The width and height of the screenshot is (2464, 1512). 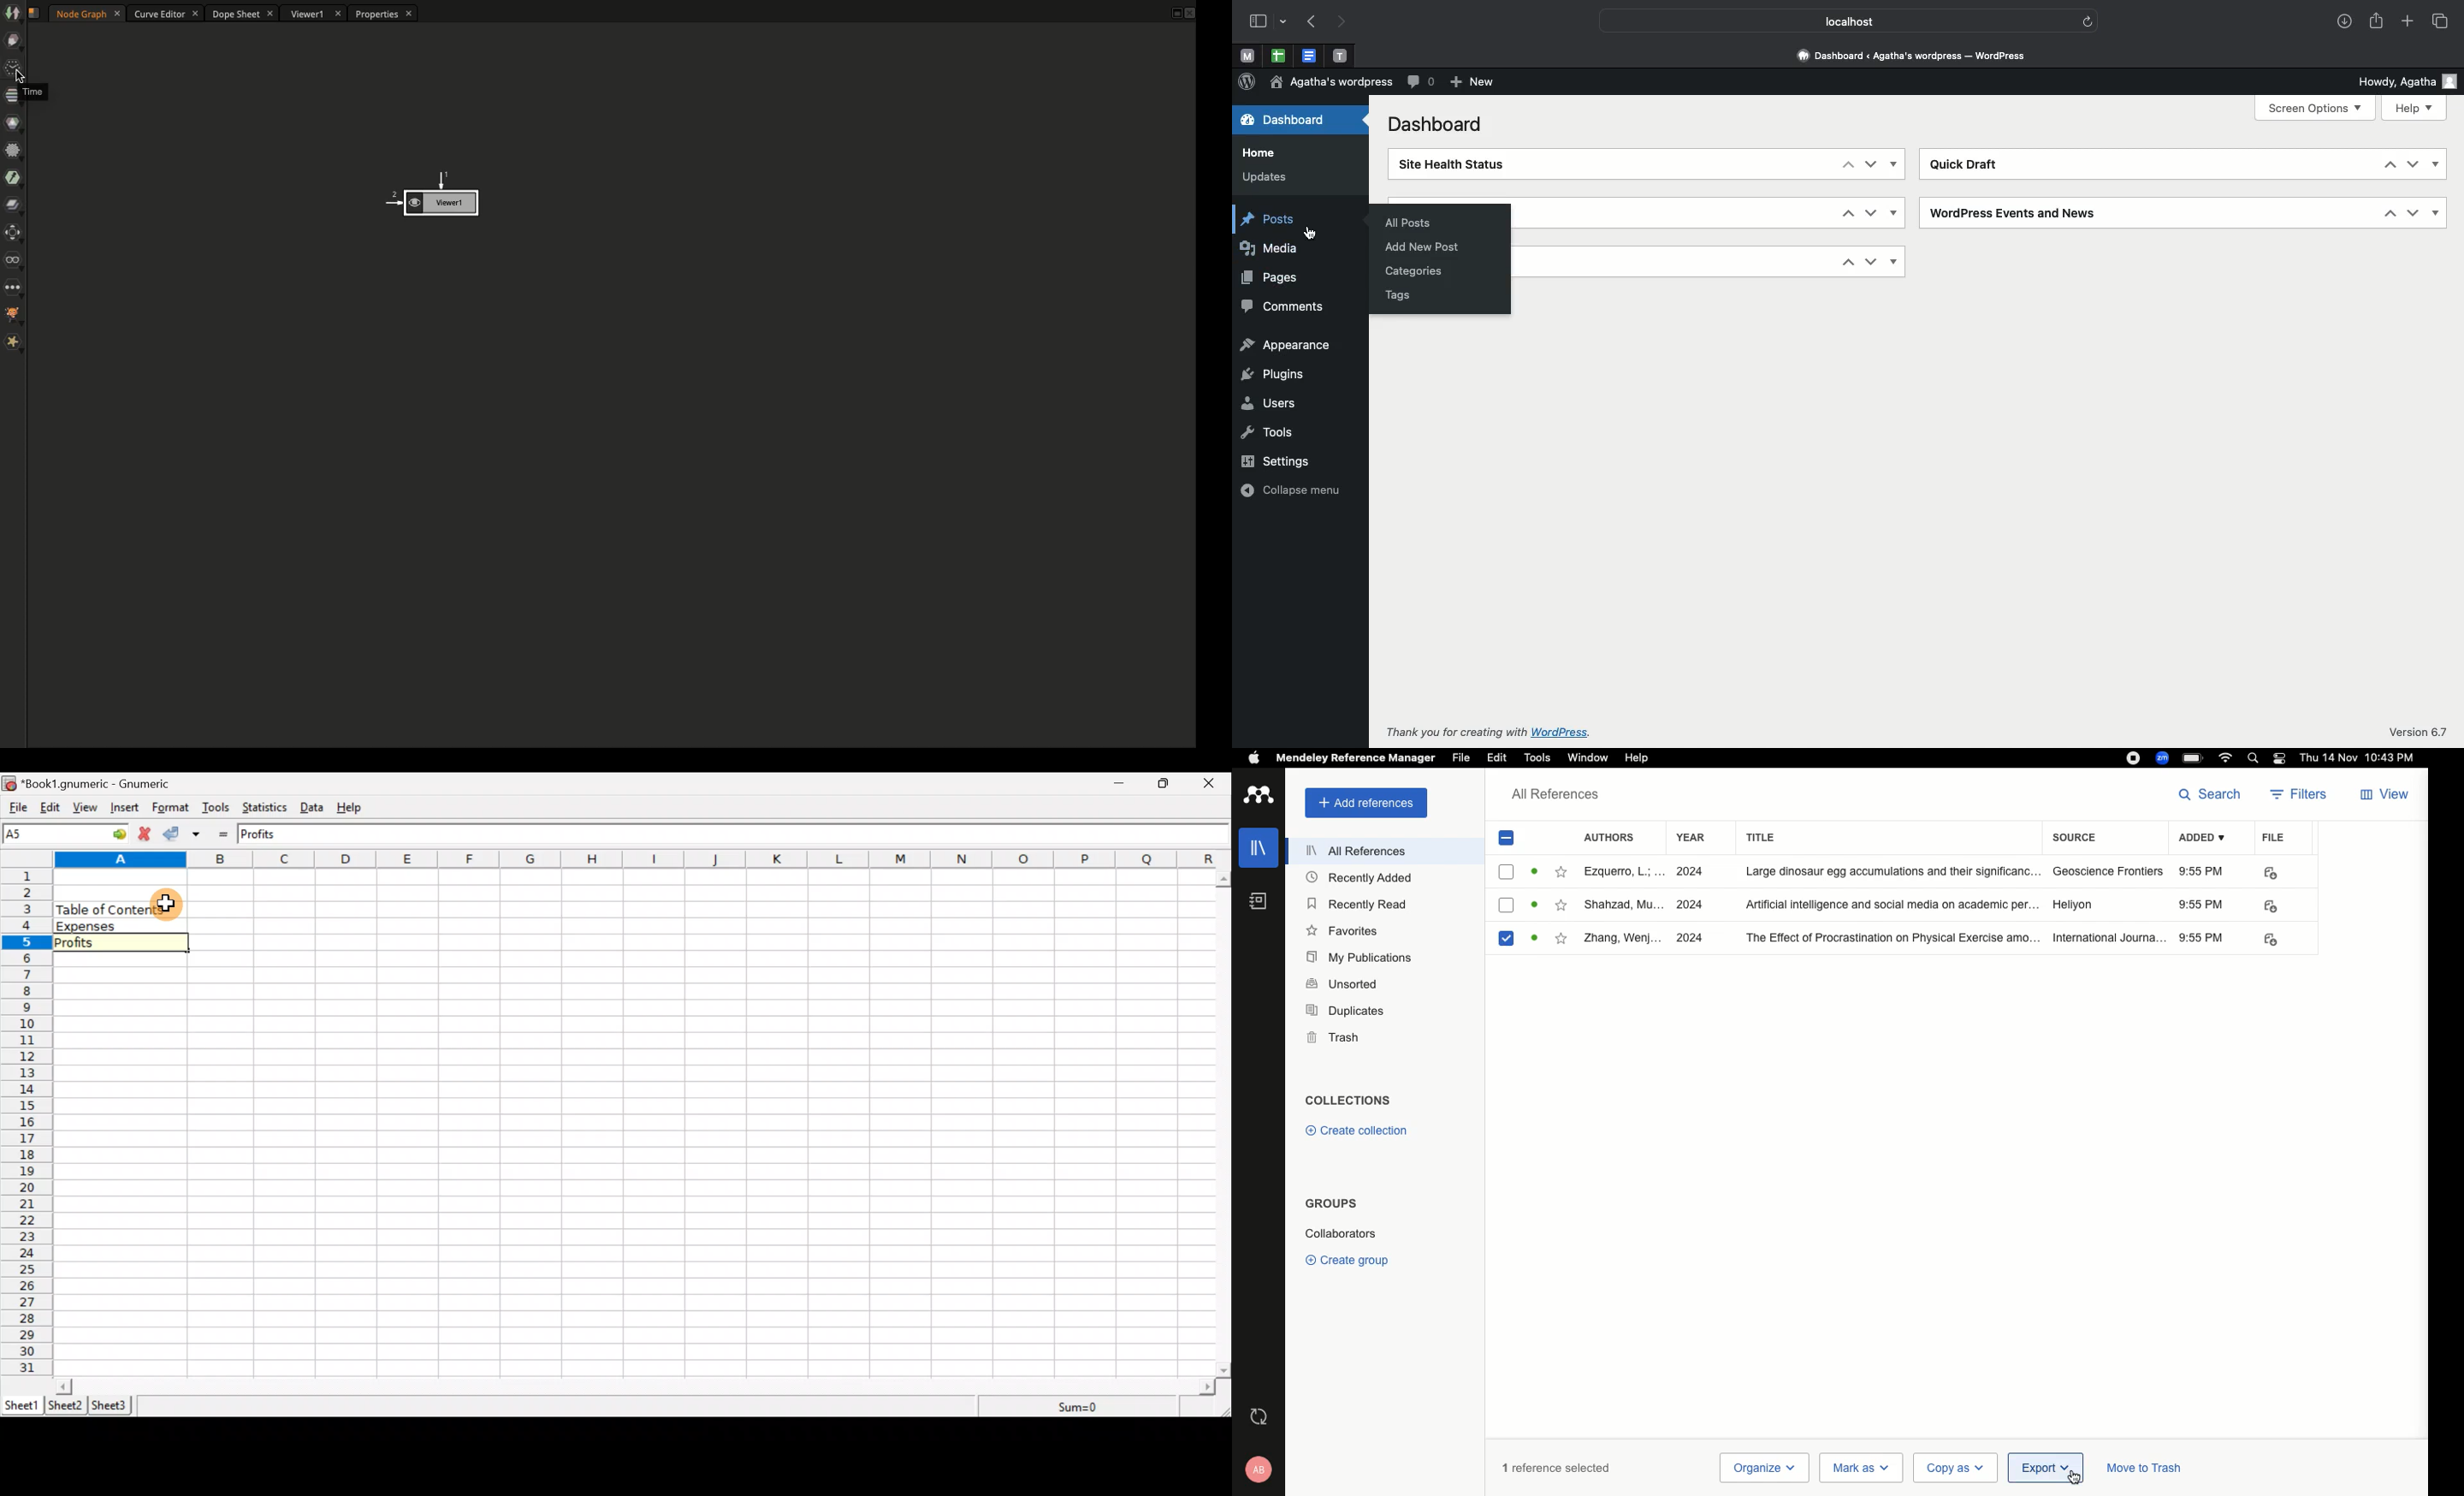 I want to click on Cancel change, so click(x=147, y=835).